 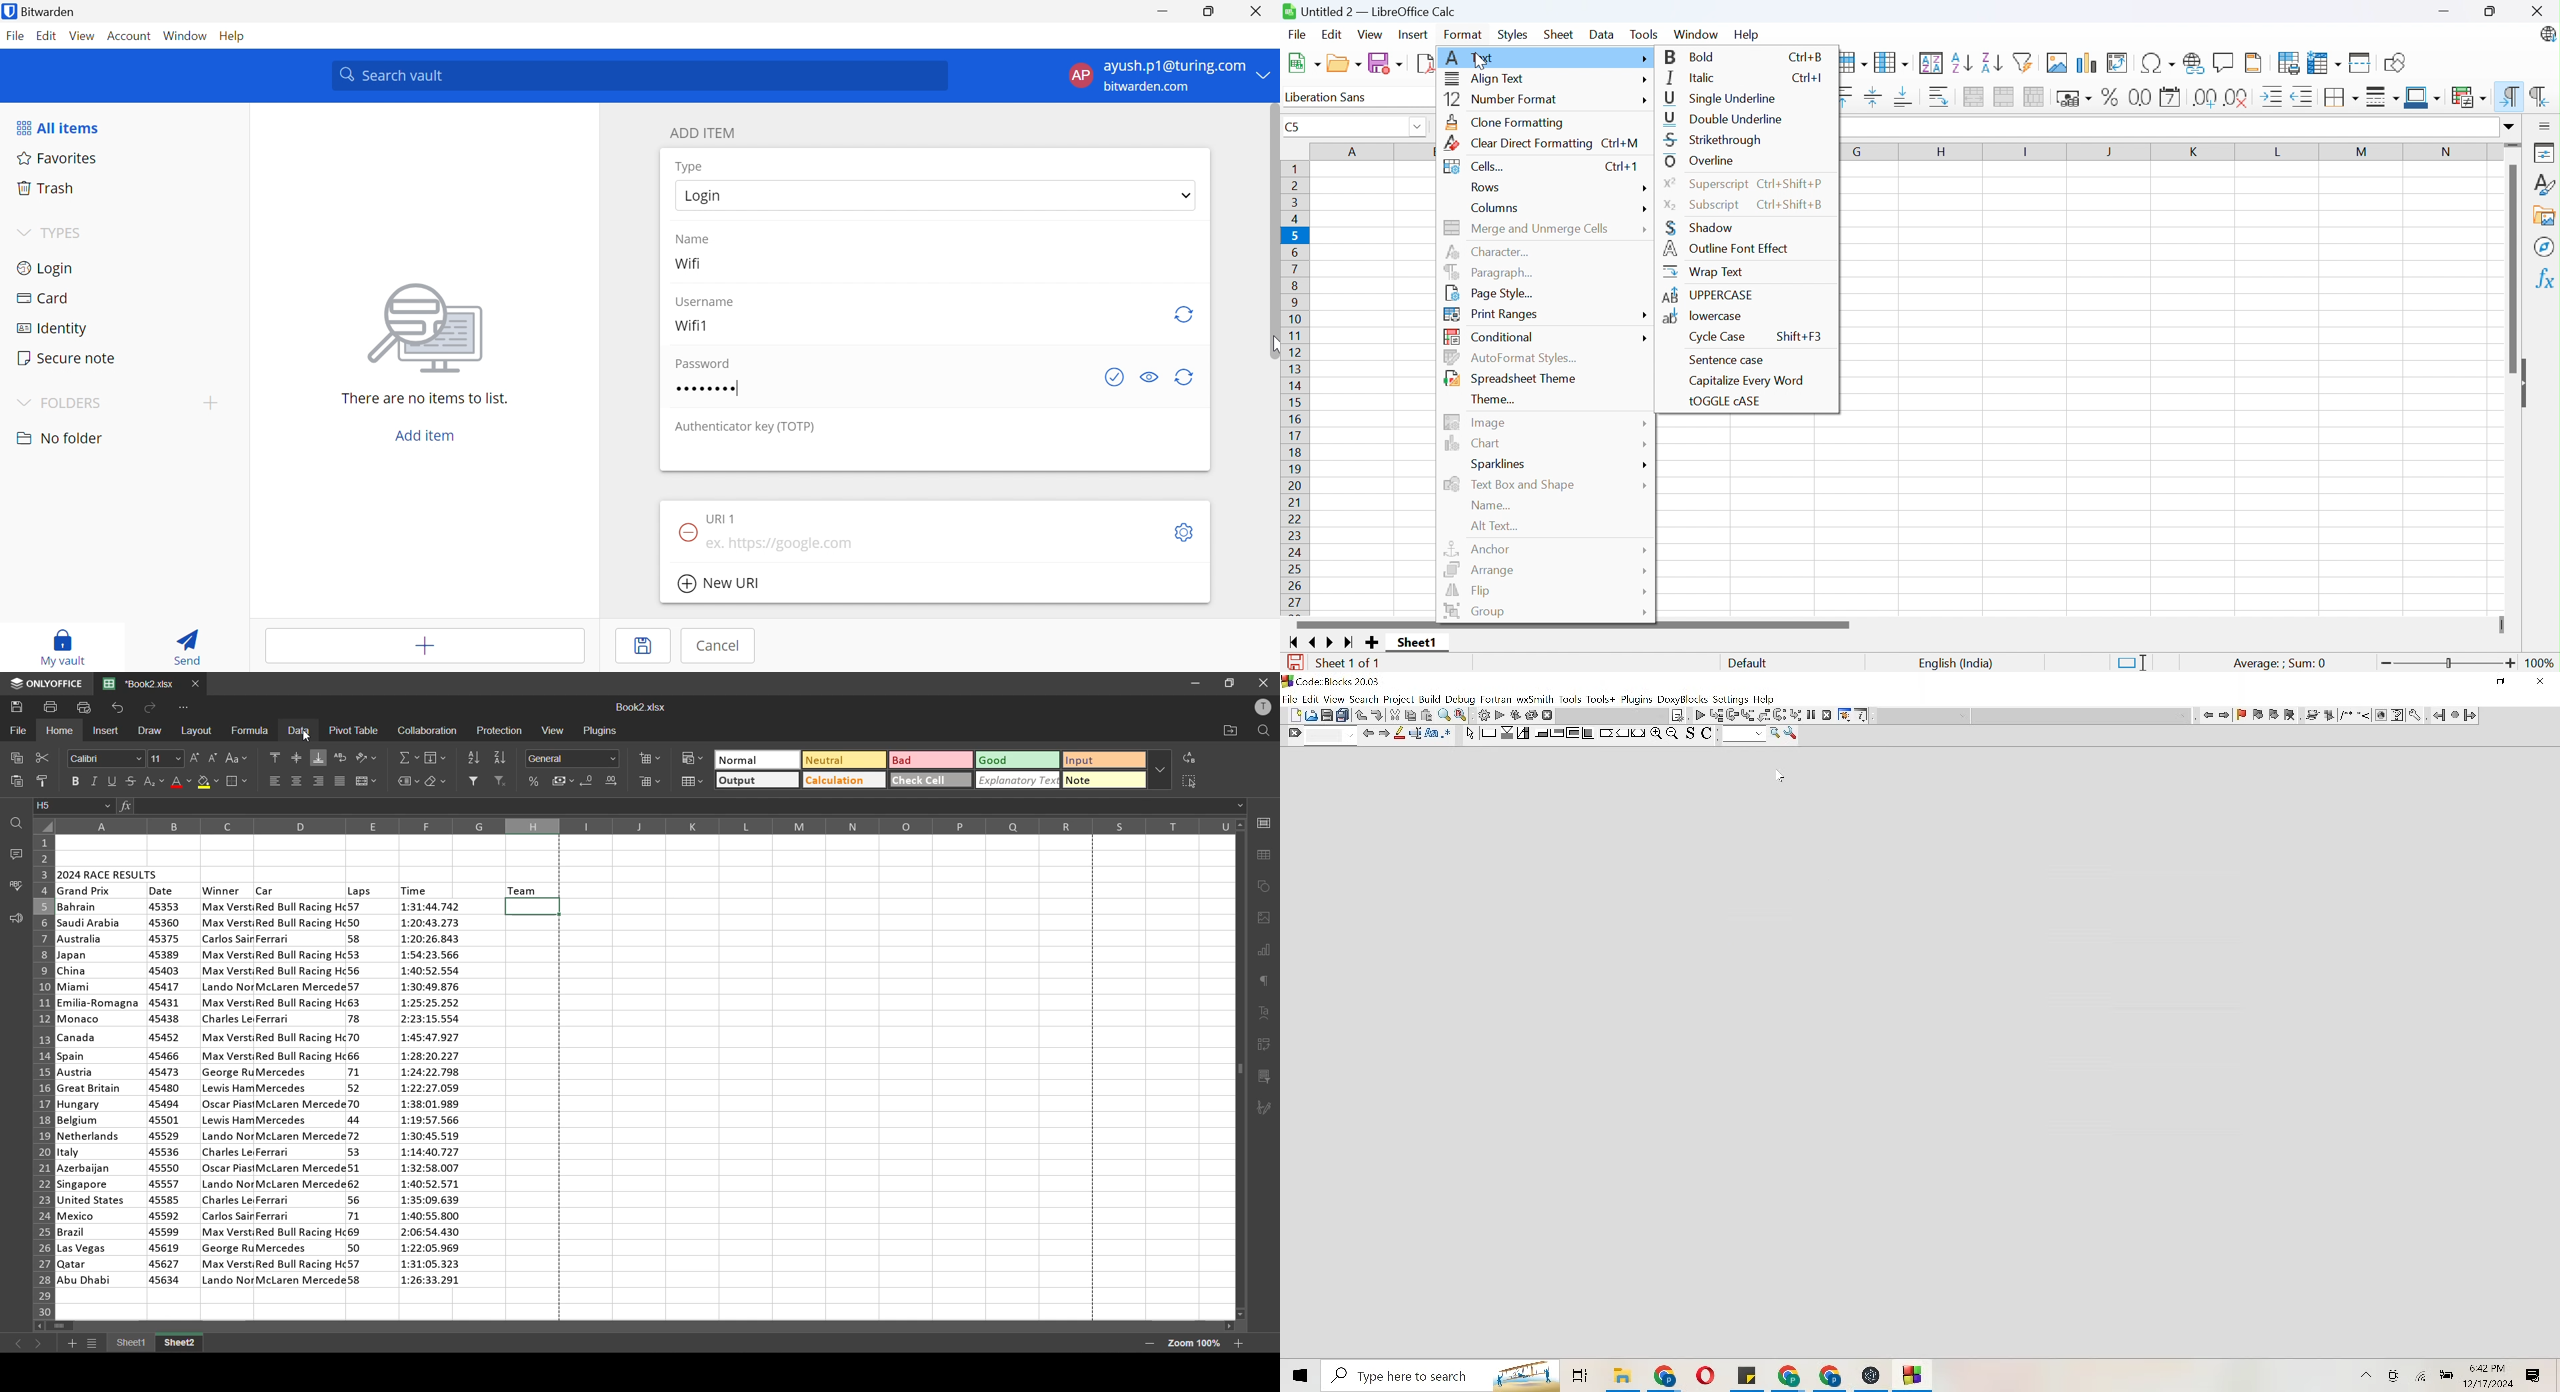 What do you see at coordinates (2454, 716) in the screenshot?
I see `Pause` at bounding box center [2454, 716].